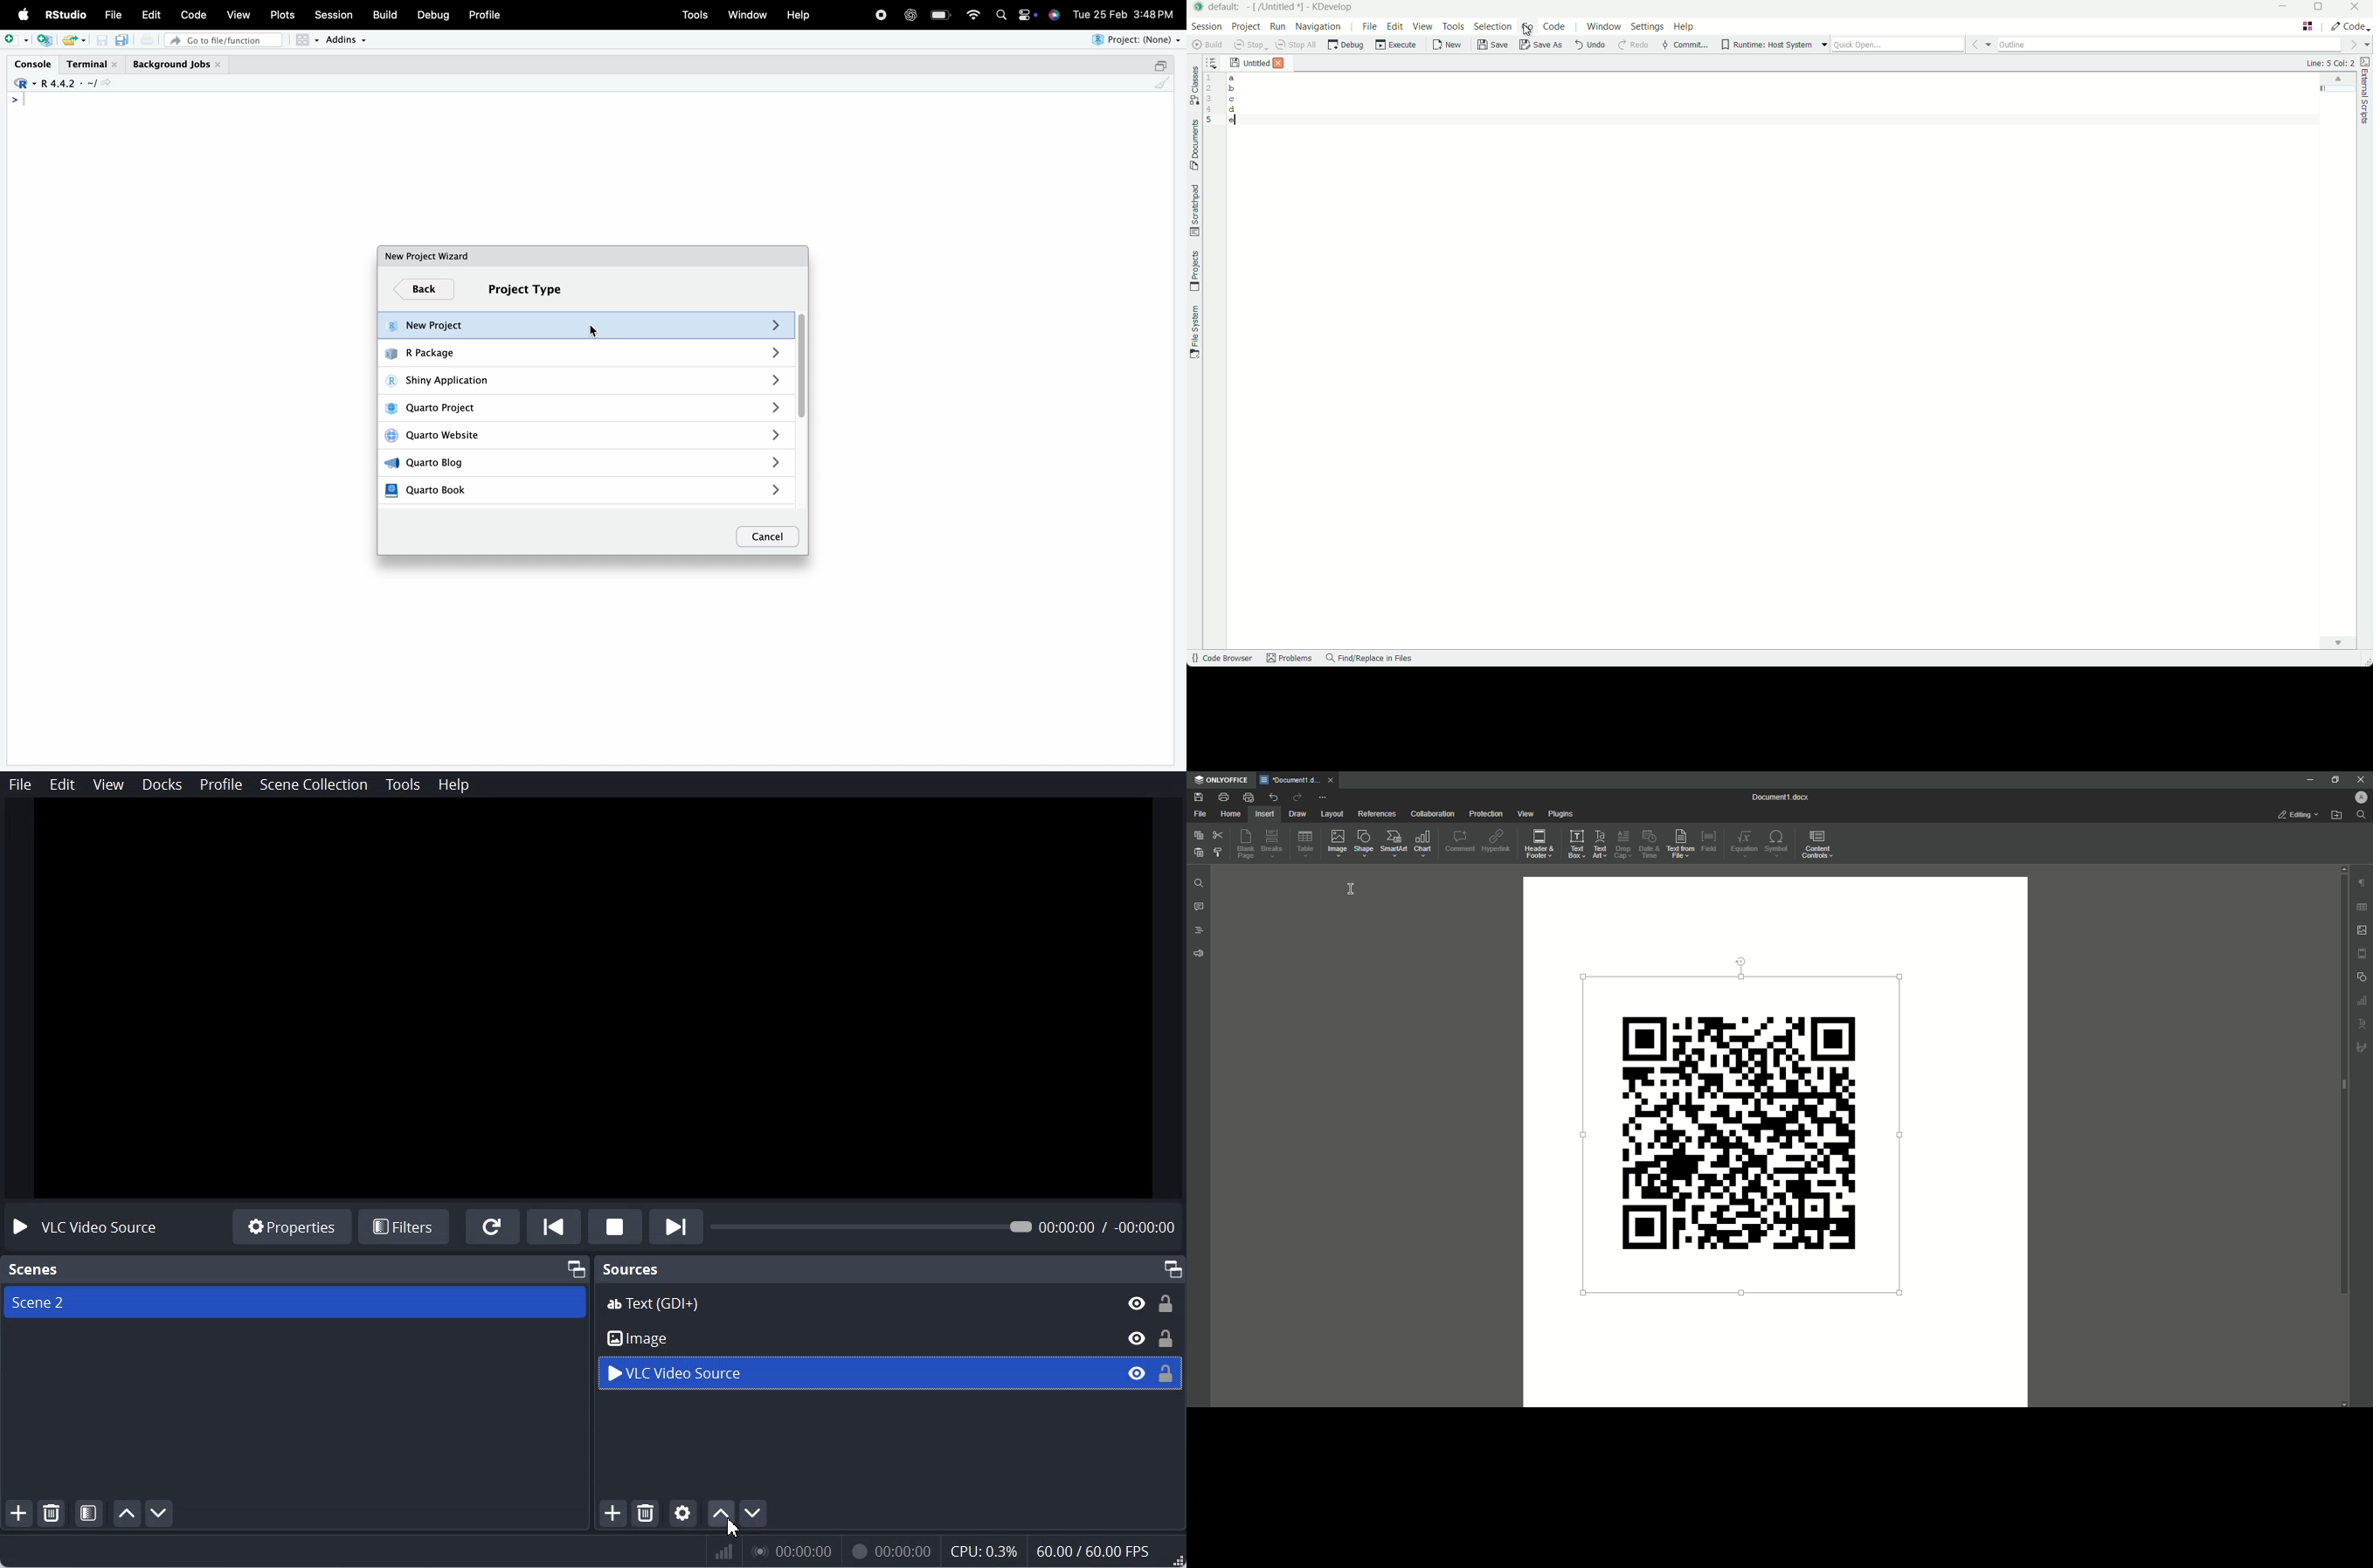 Image resolution: width=2380 pixels, height=1568 pixels. Describe the element at coordinates (1219, 852) in the screenshot. I see `Choose Styling` at that location.